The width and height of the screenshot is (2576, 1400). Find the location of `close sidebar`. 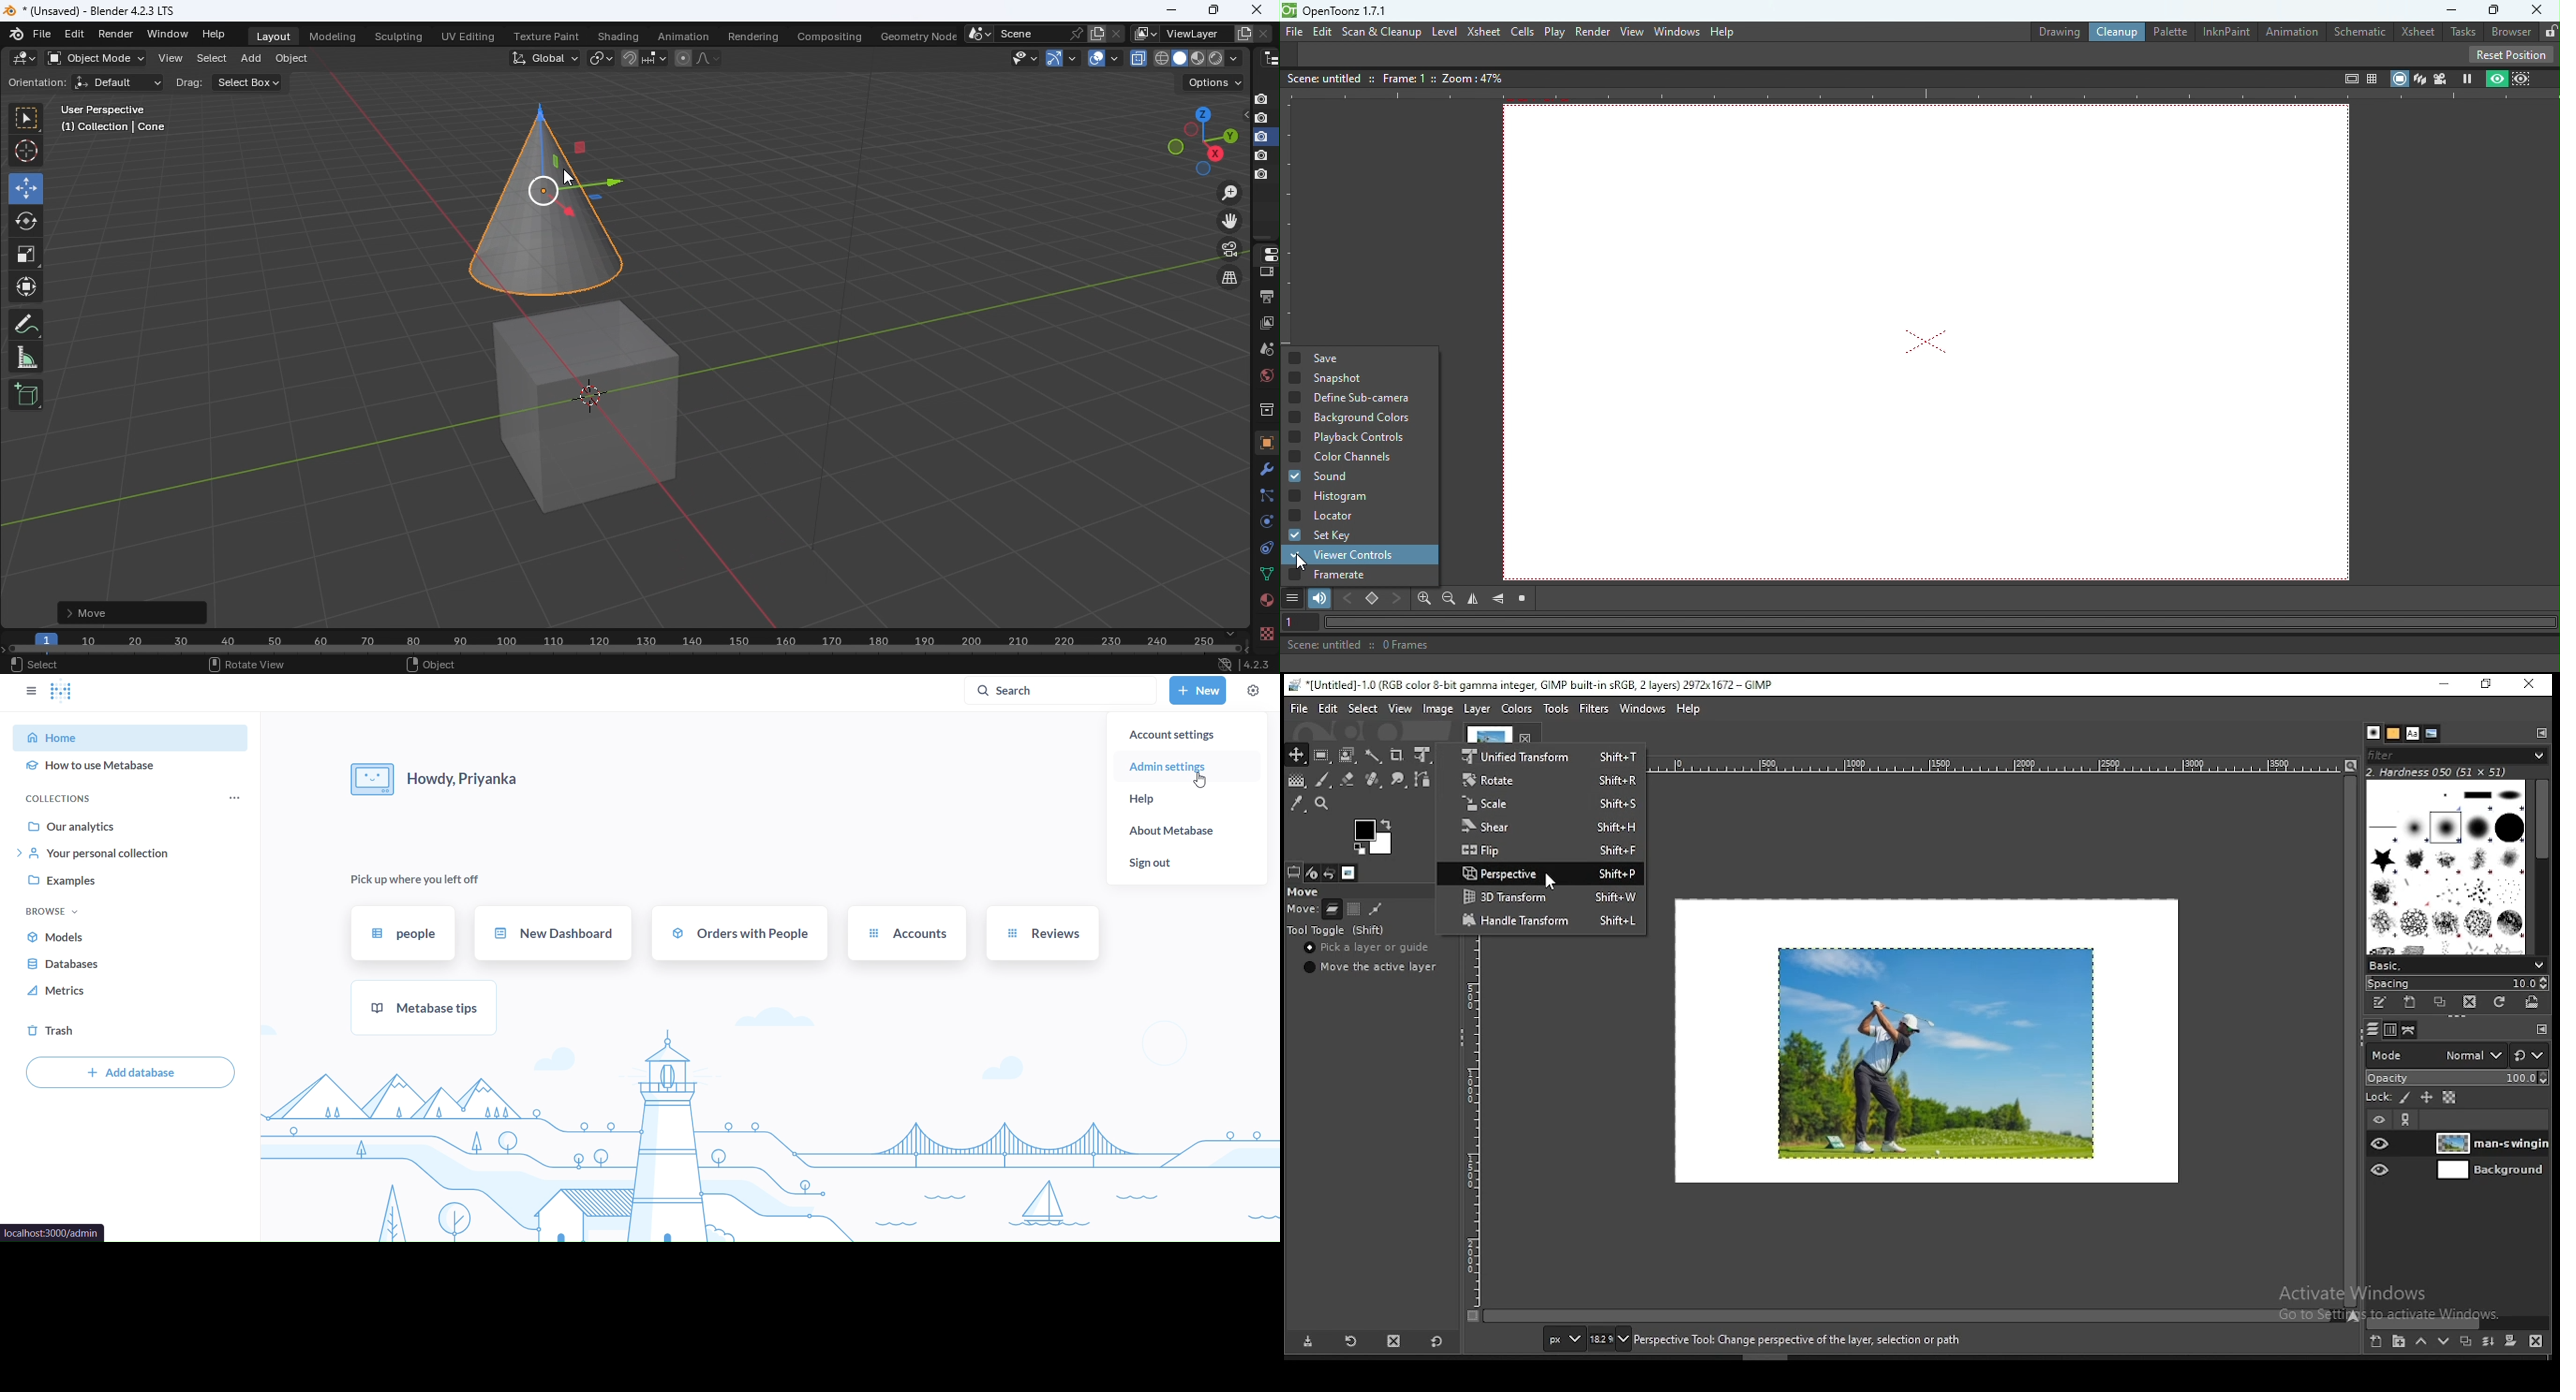

close sidebar is located at coordinates (31, 690).